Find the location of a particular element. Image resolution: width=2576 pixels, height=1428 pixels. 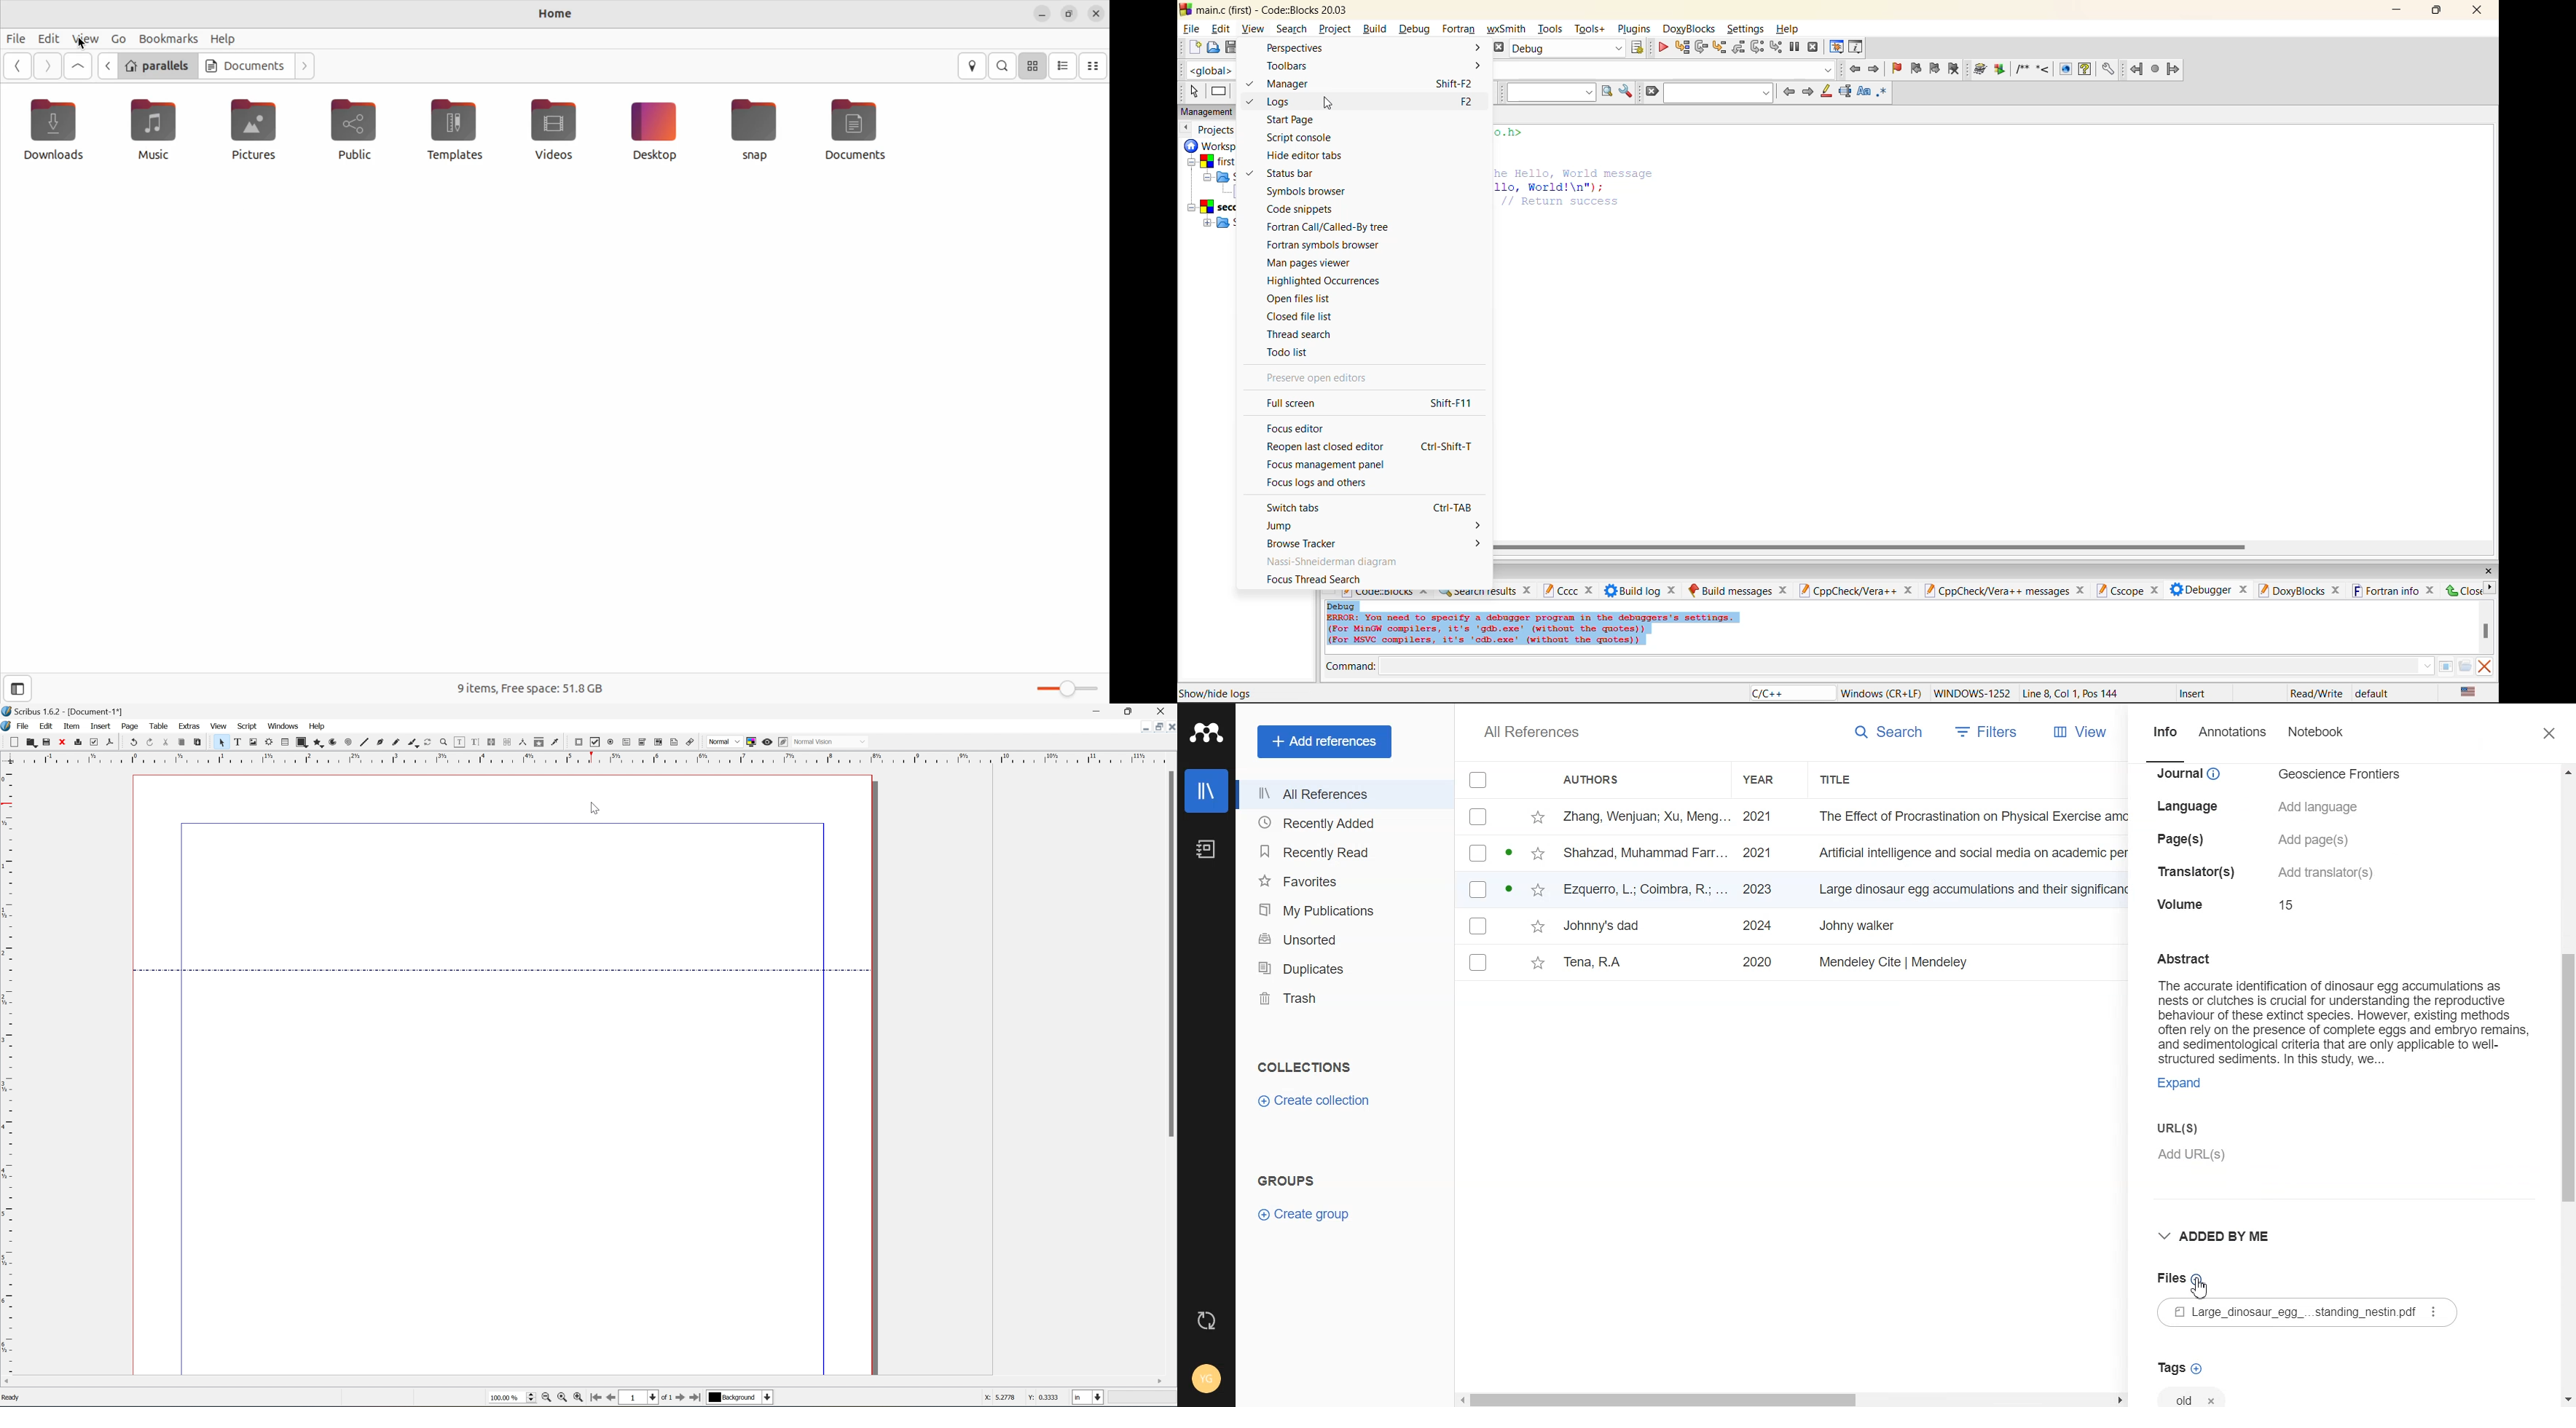

icon view is located at coordinates (1064, 66).